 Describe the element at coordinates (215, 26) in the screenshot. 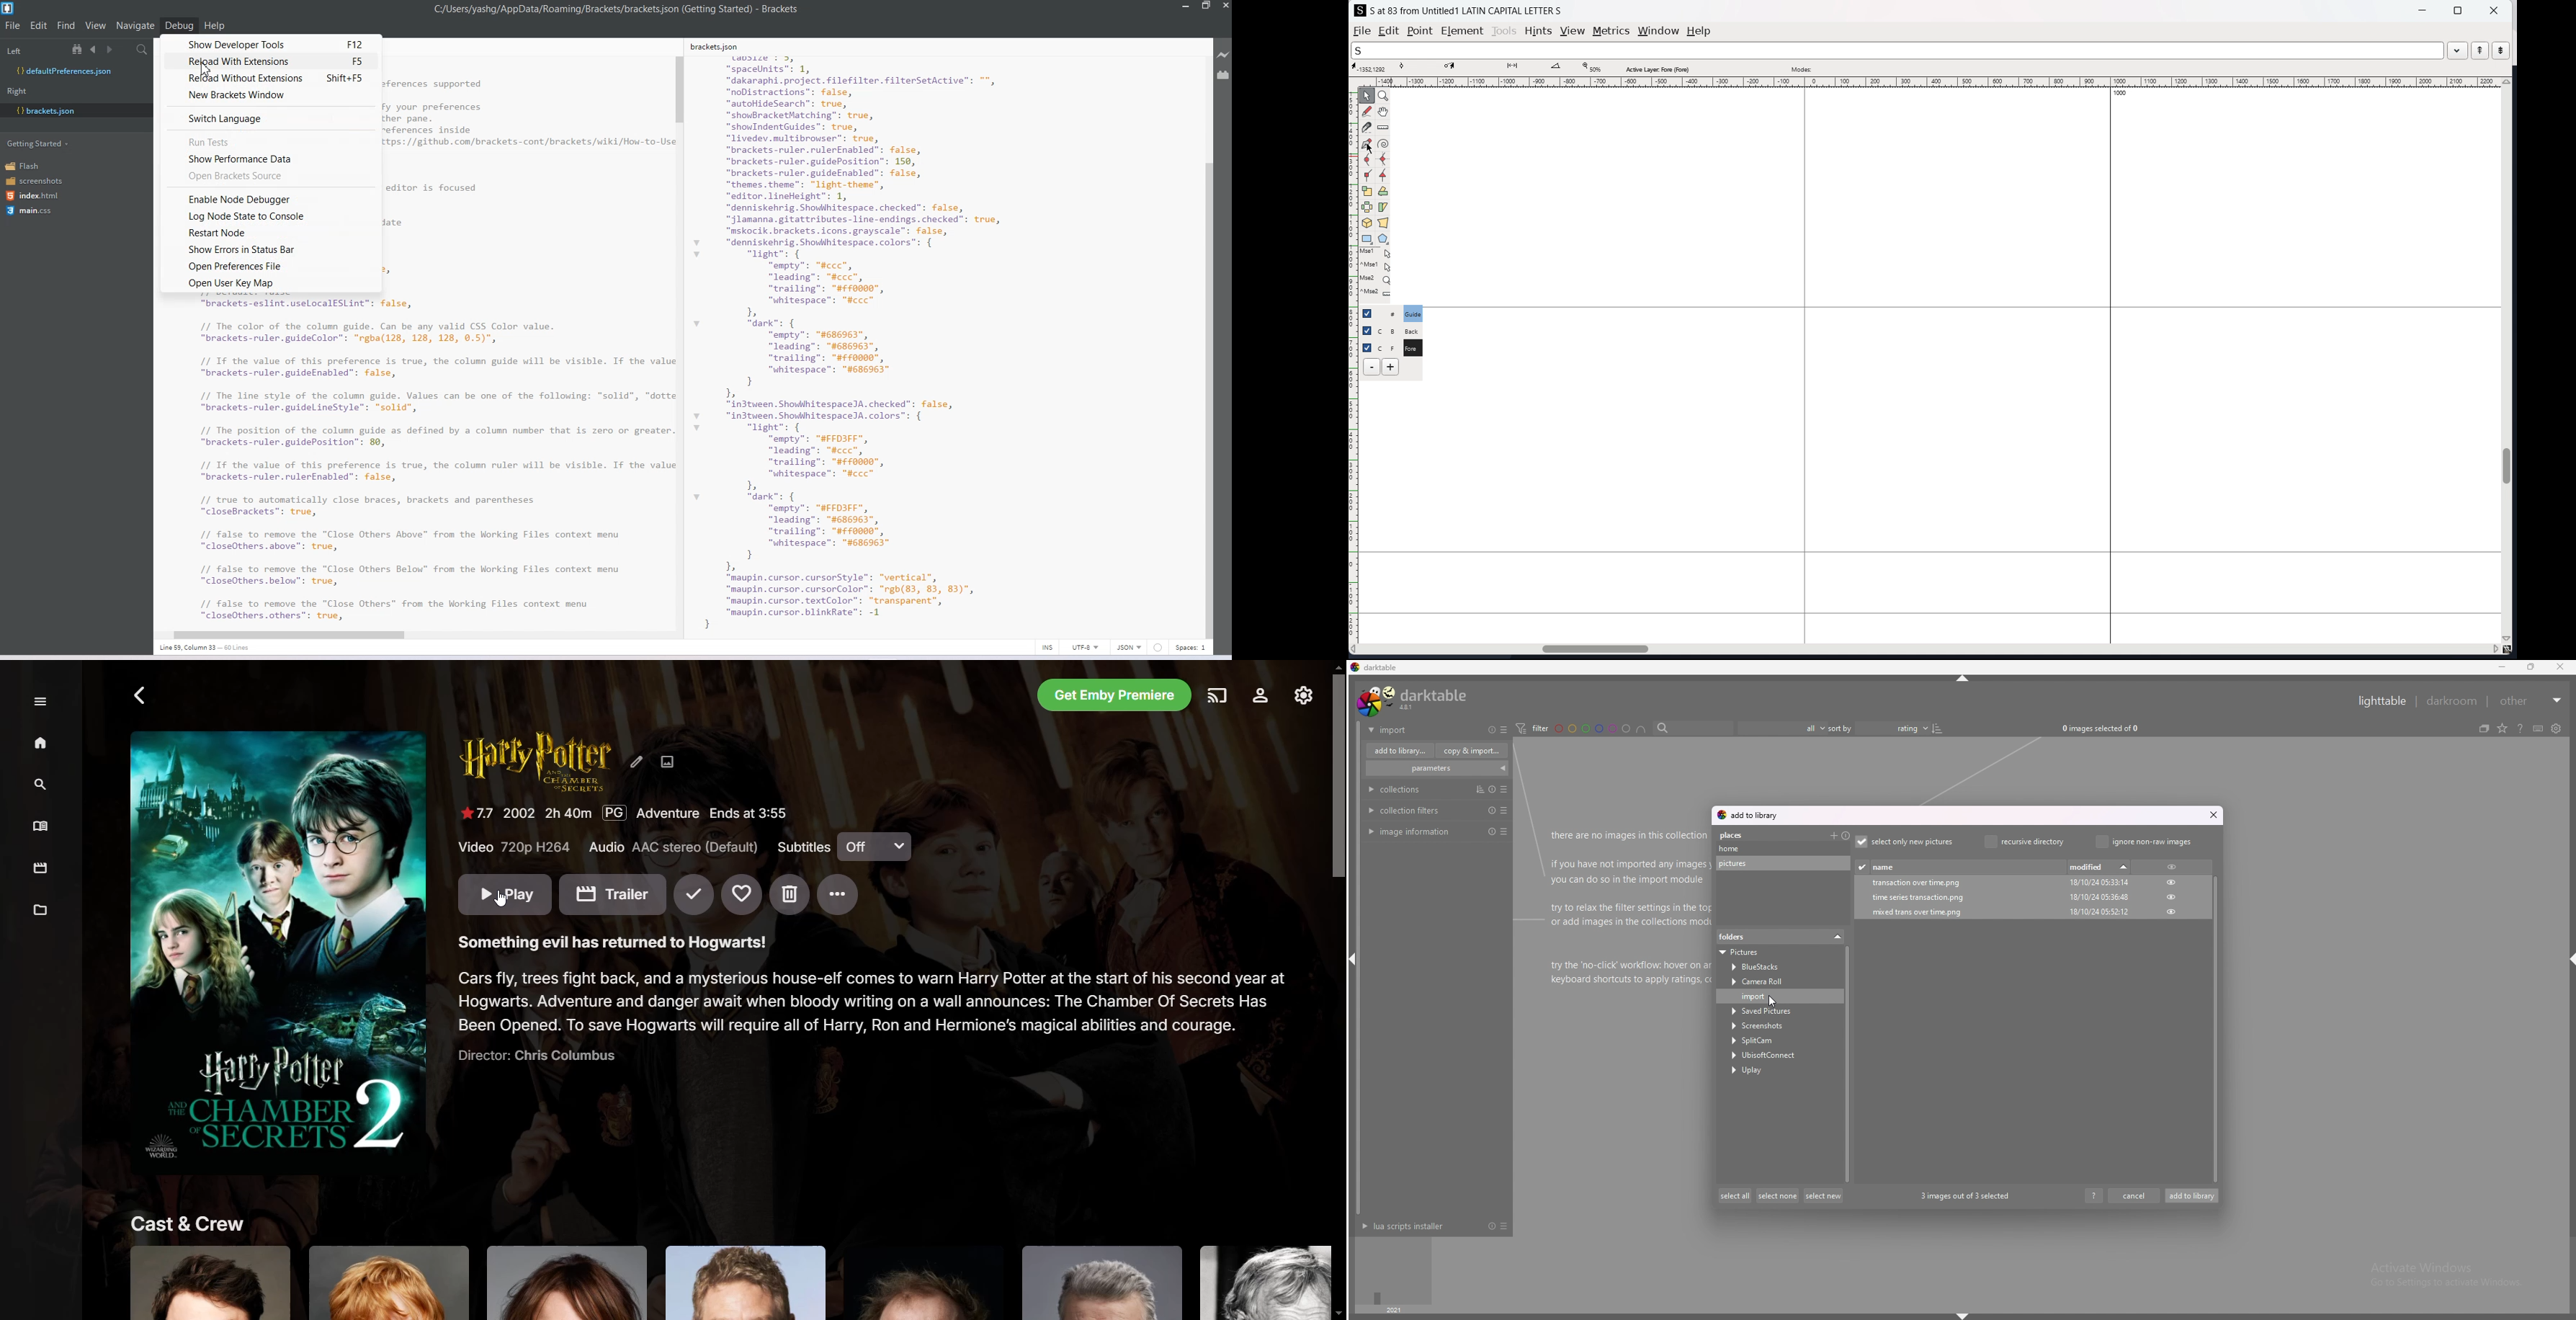

I see `Help` at that location.